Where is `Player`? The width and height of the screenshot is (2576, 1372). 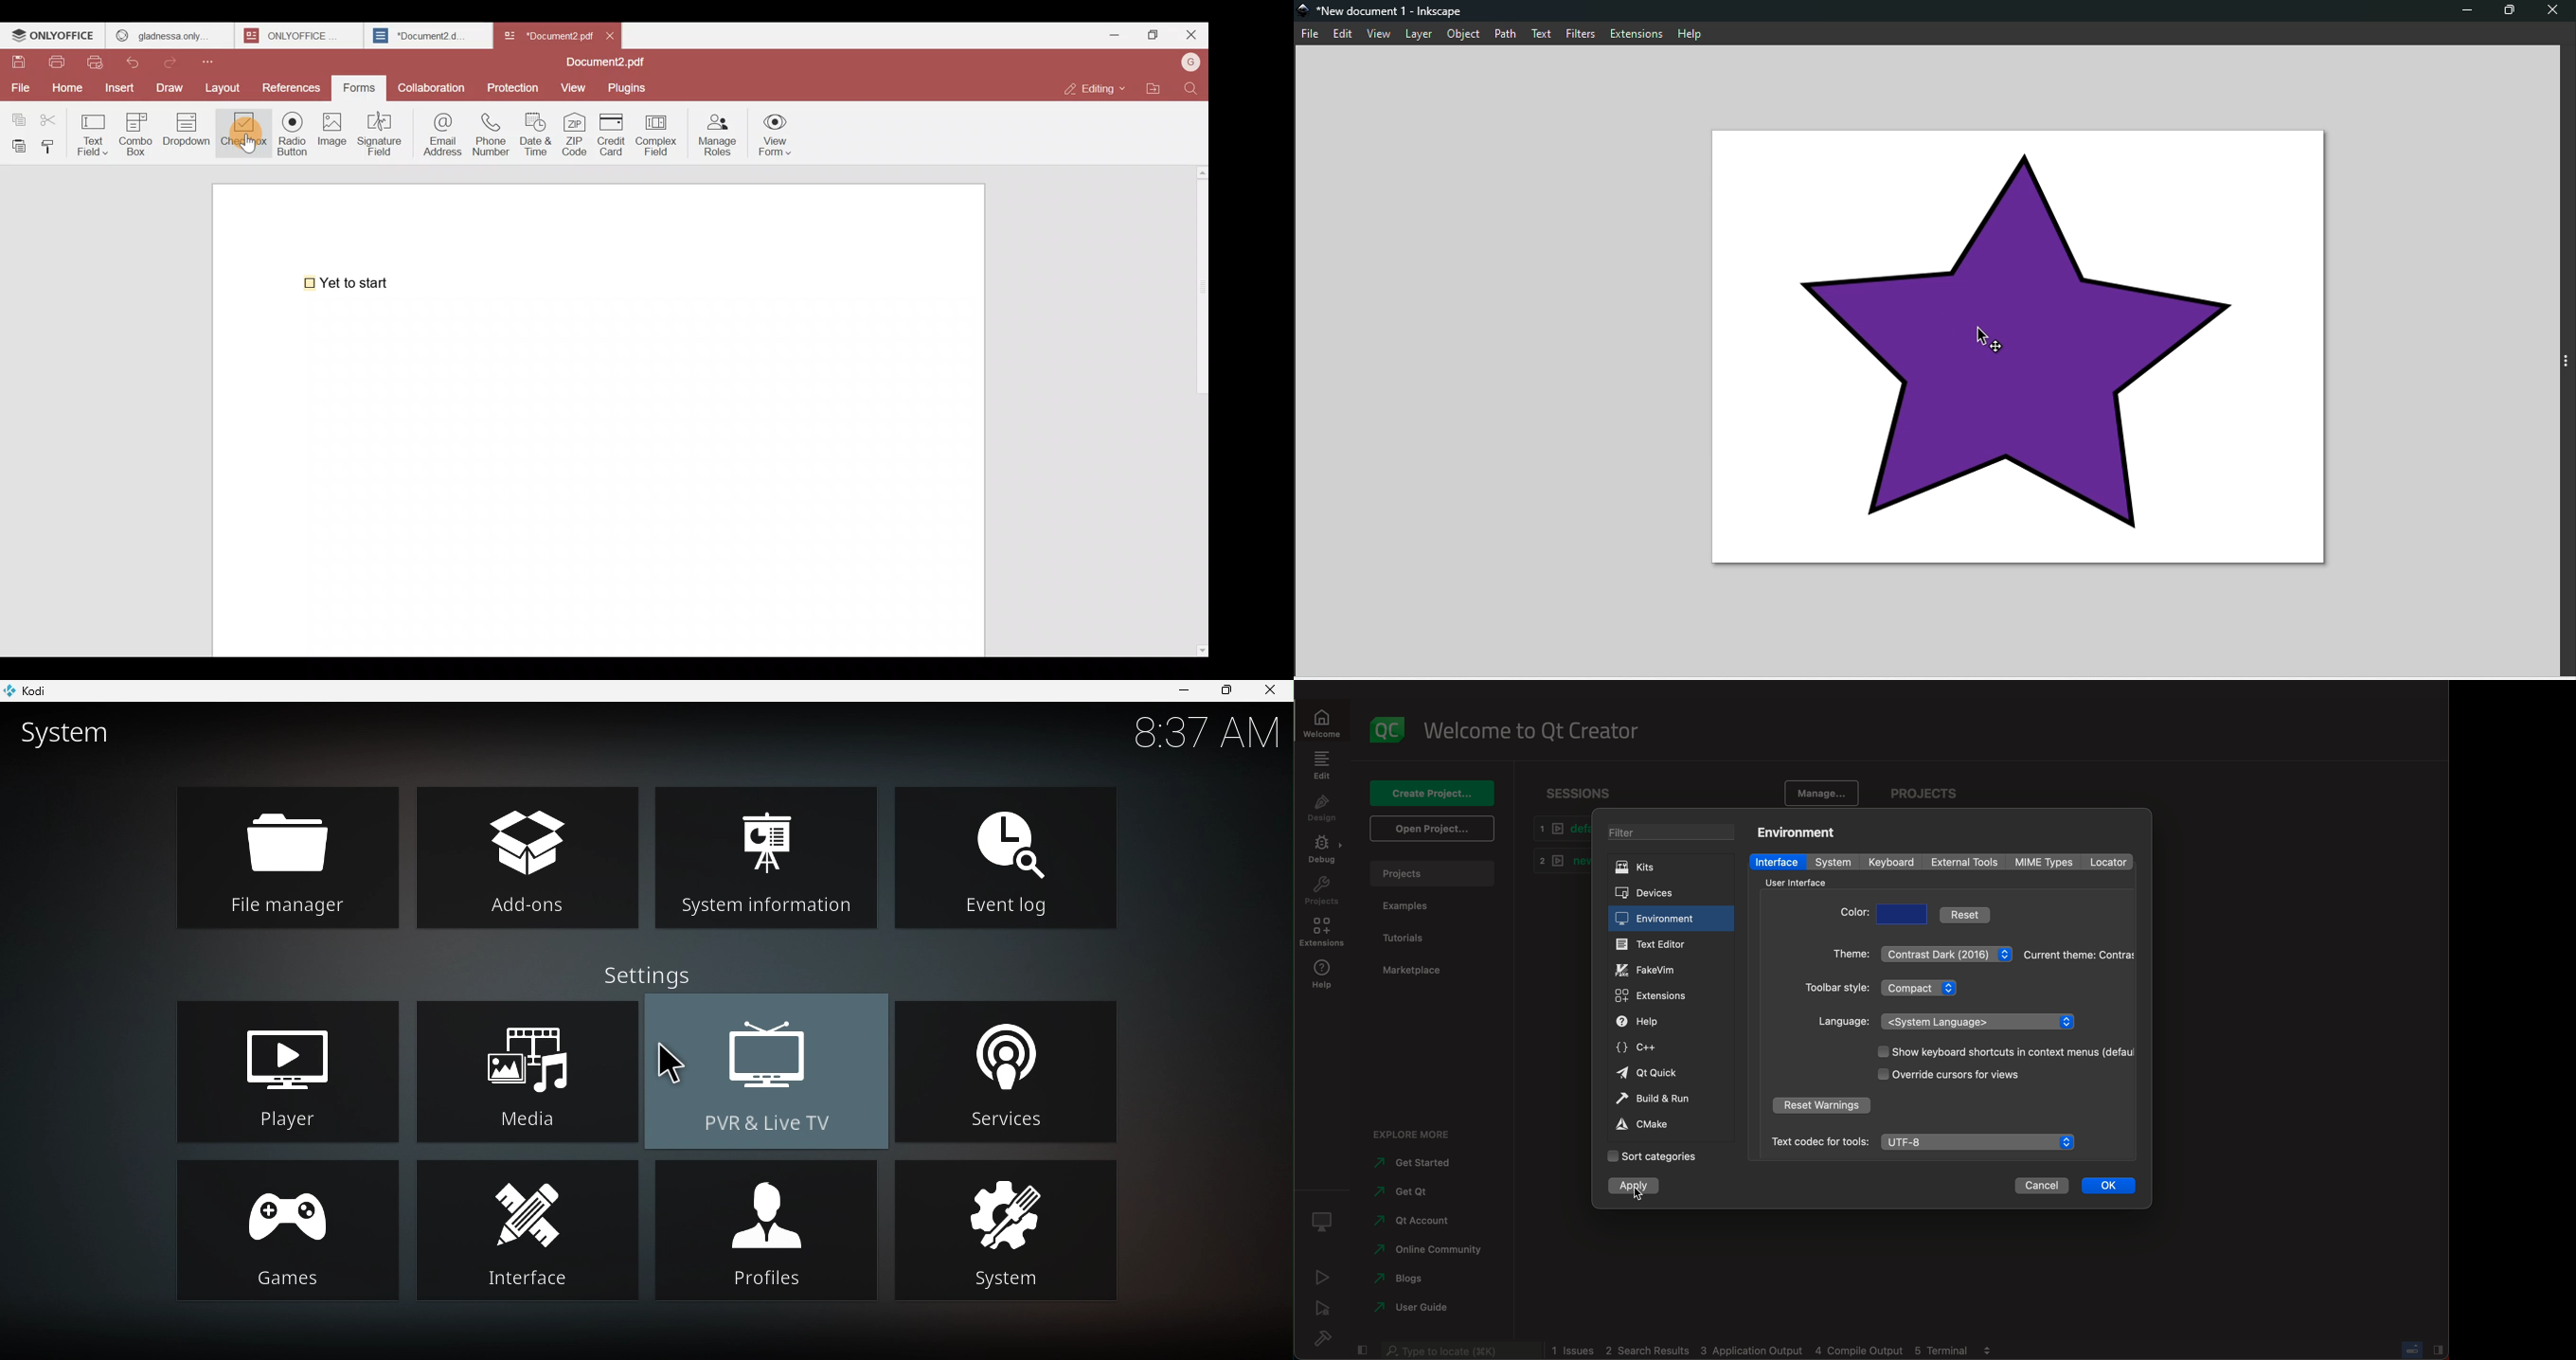 Player is located at coordinates (293, 1067).